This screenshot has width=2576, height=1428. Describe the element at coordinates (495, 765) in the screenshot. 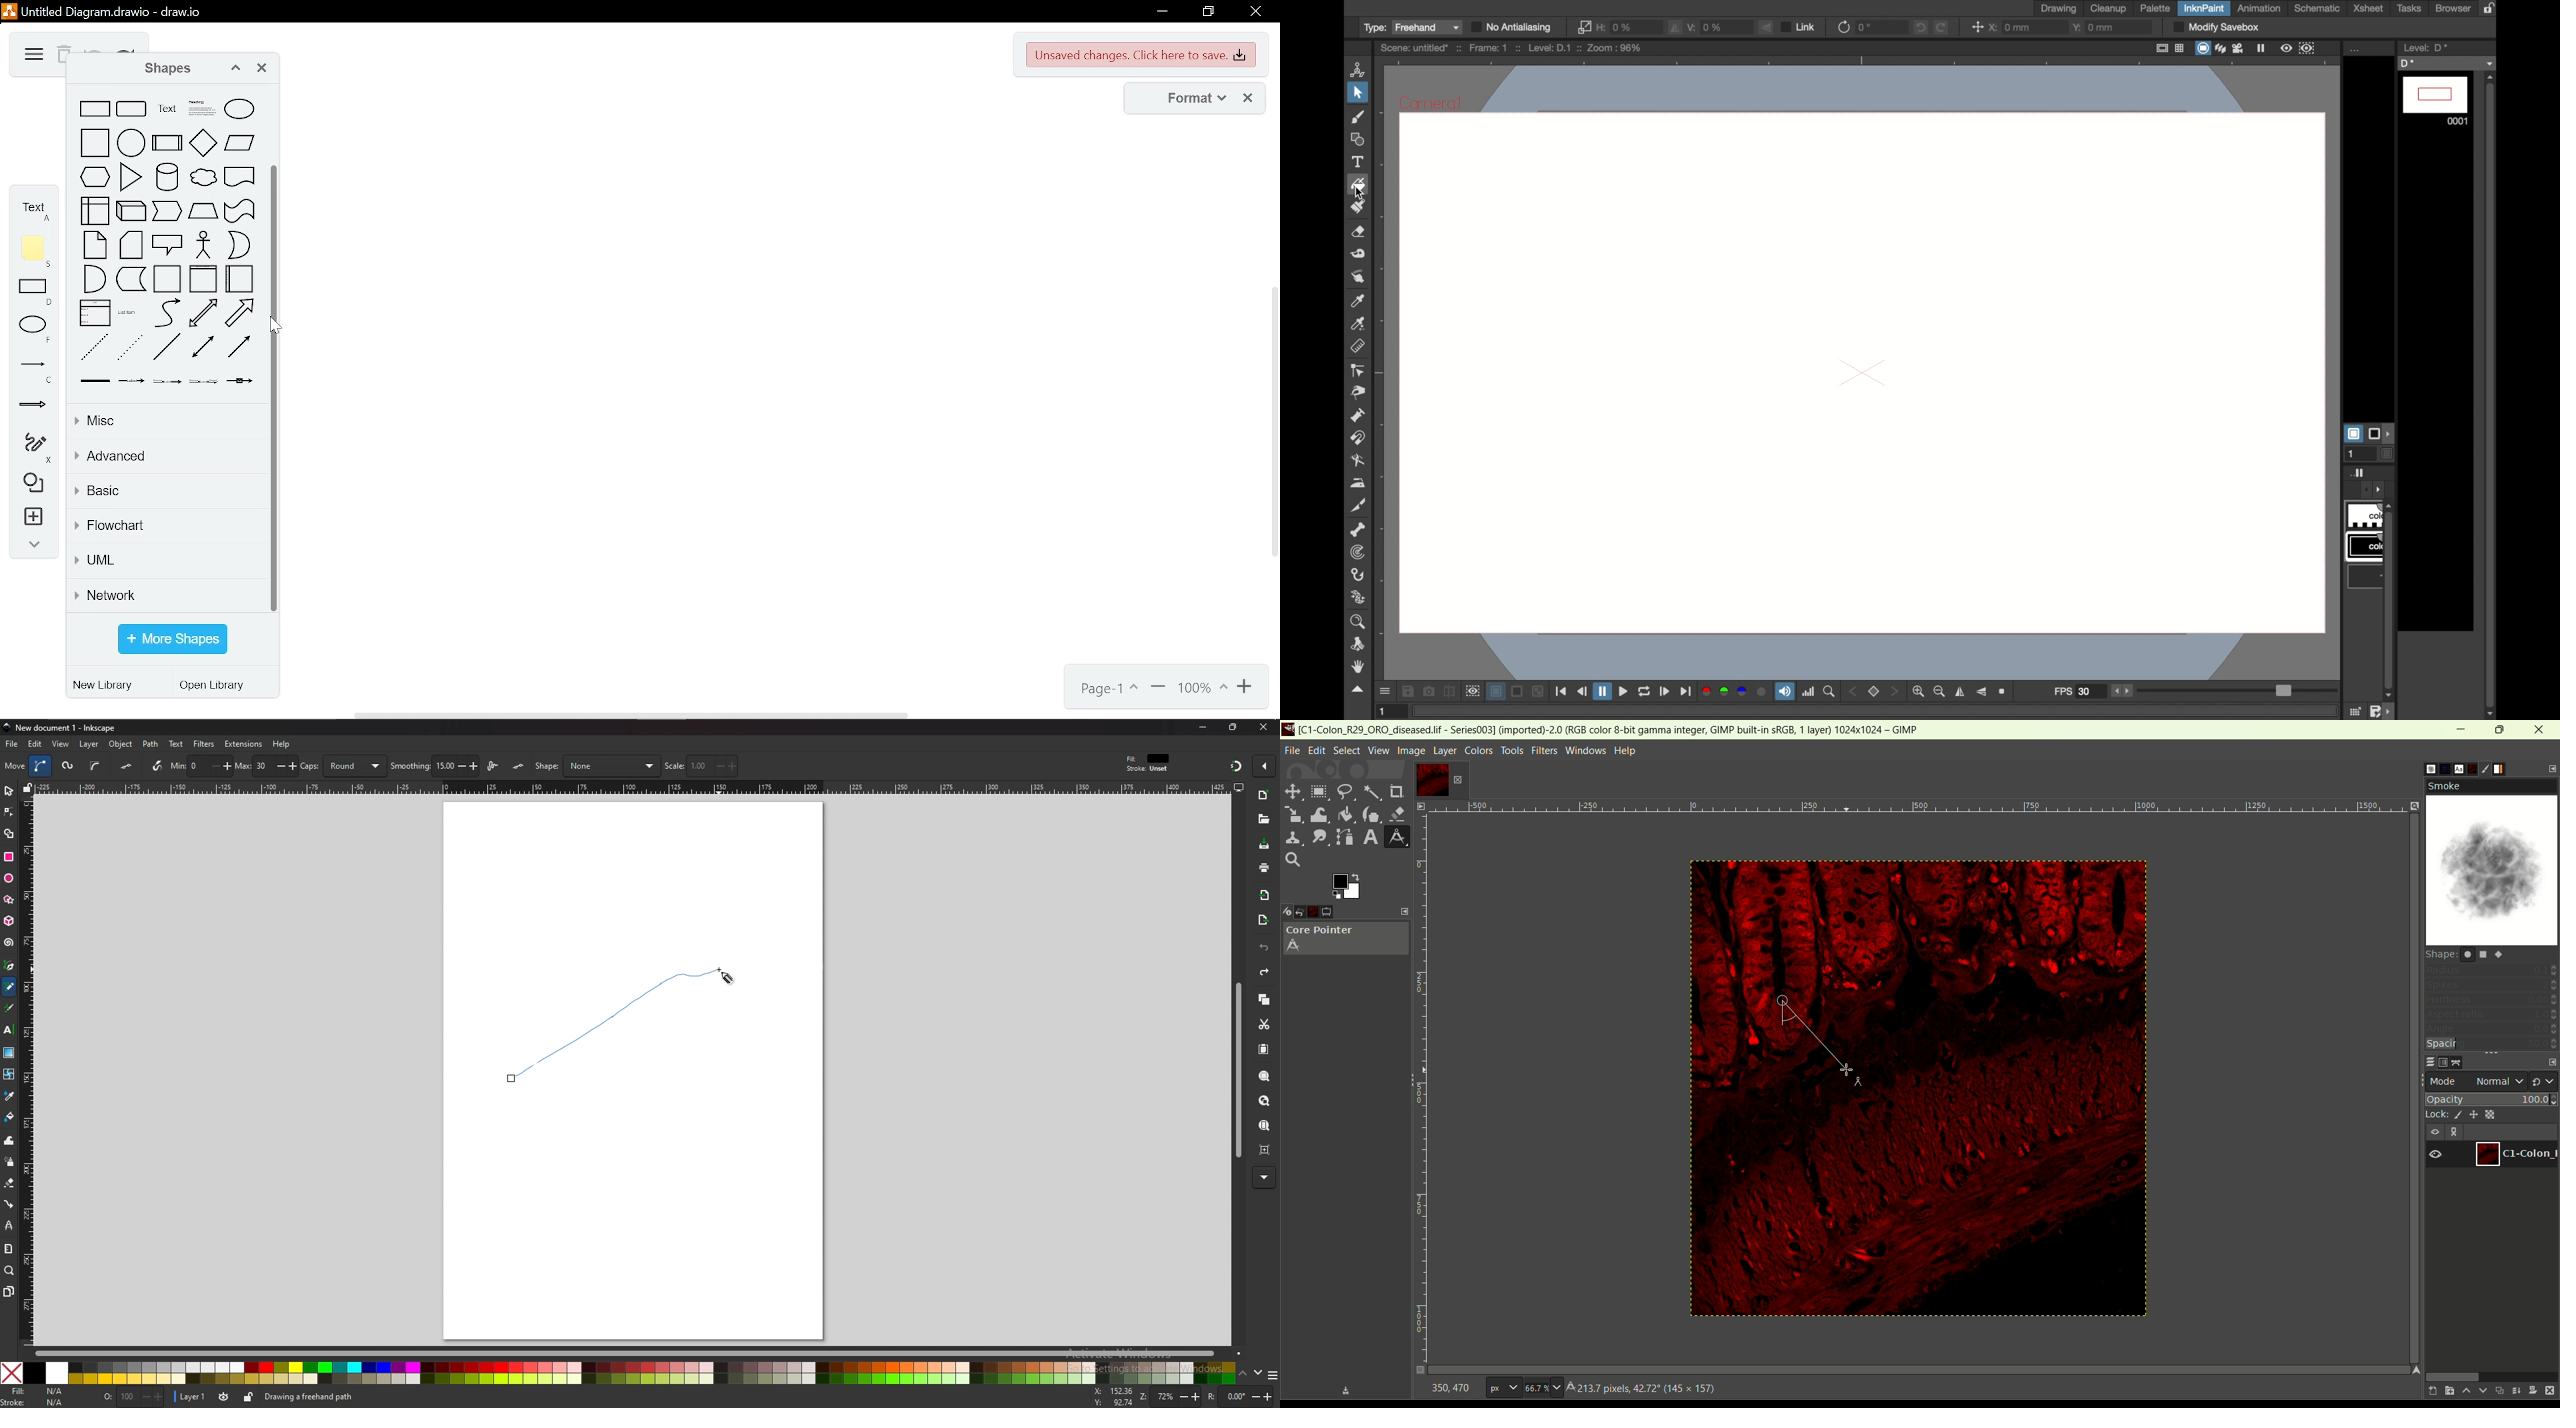

I see `lpe based interactive simplify` at that location.